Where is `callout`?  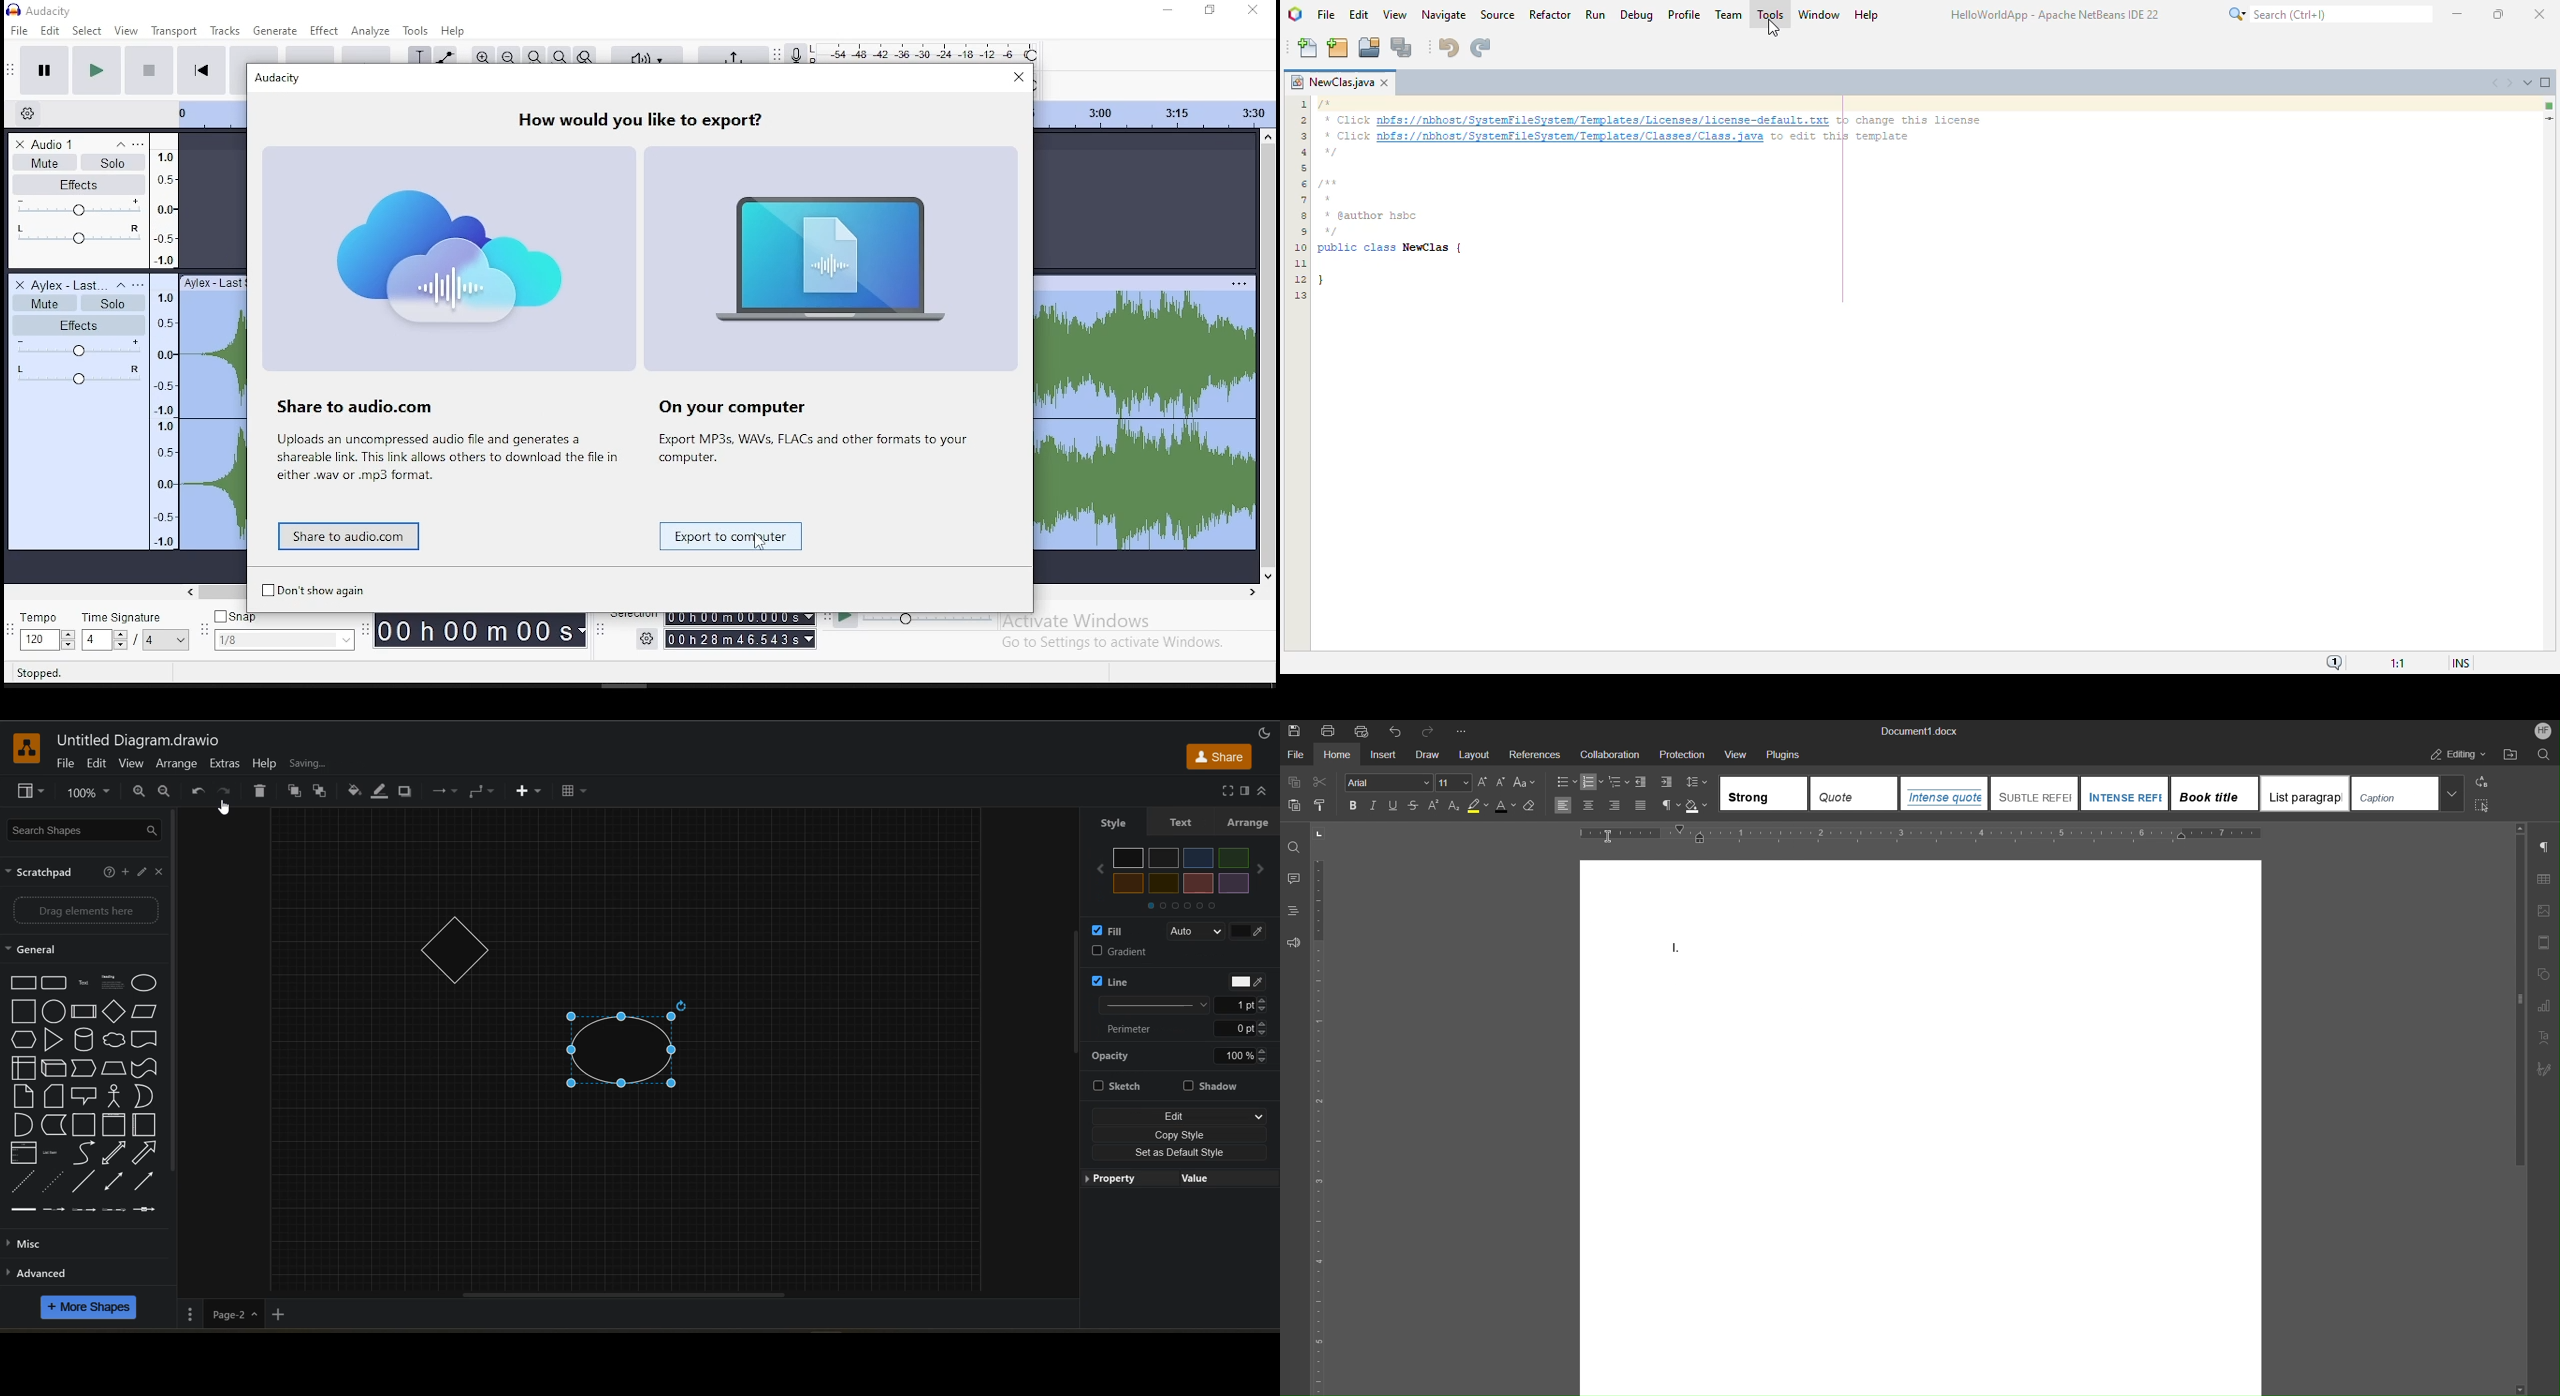
callout is located at coordinates (83, 1097).